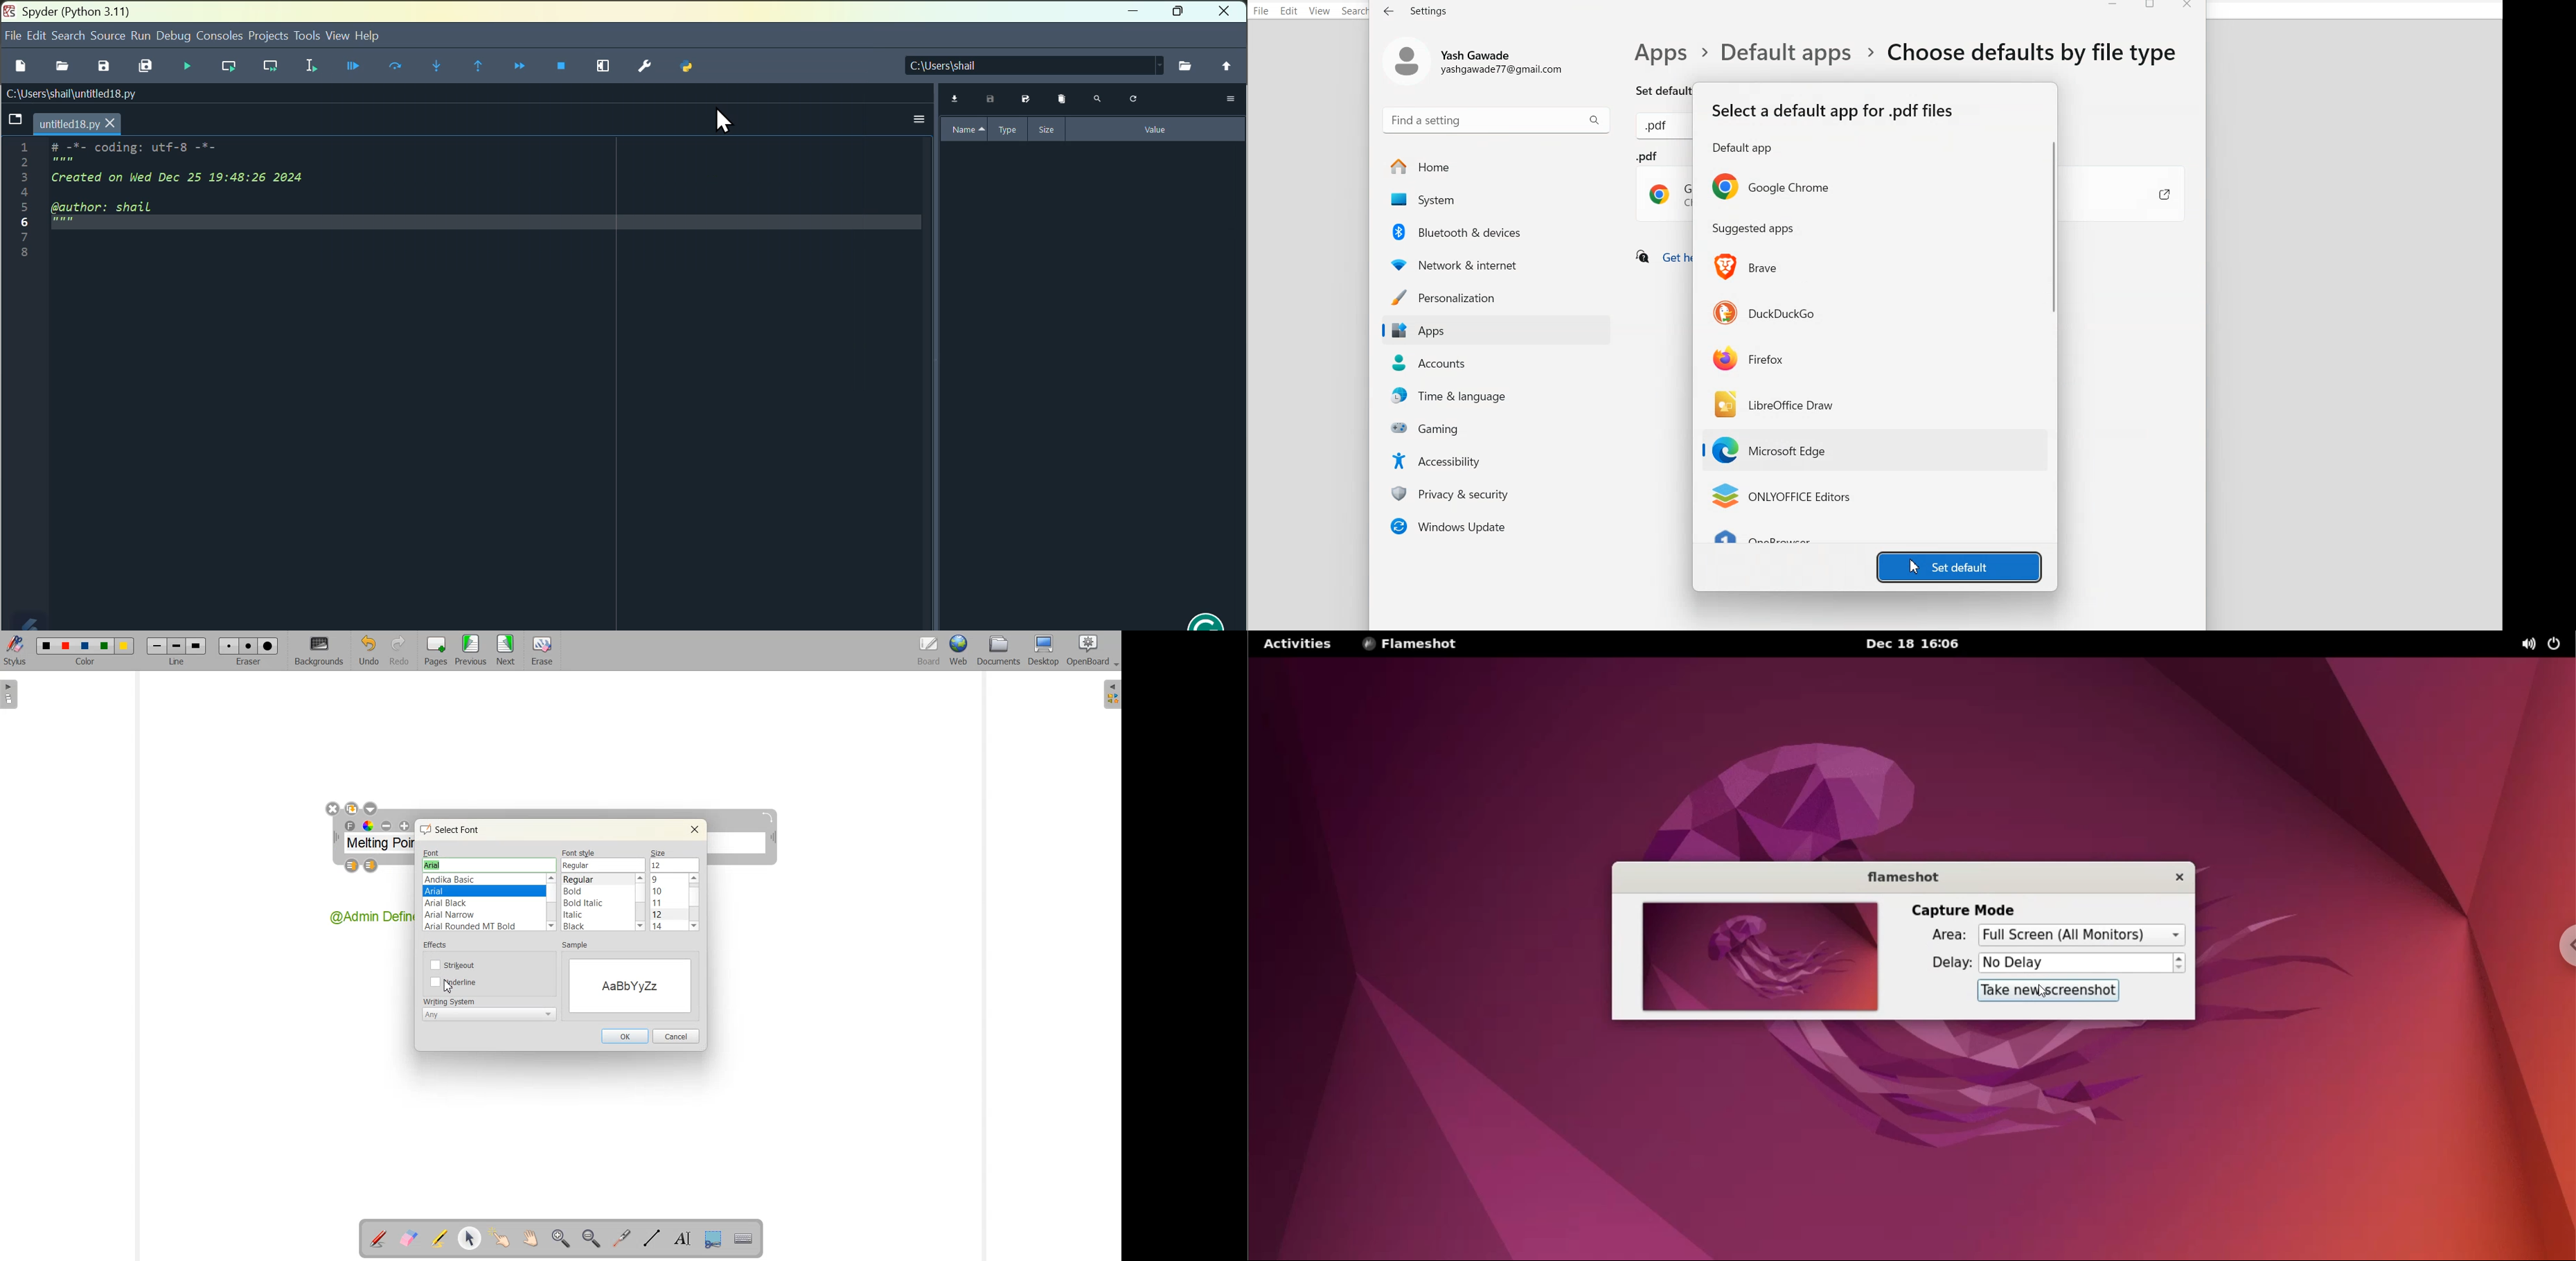  Describe the element at coordinates (955, 97) in the screenshot. I see `import data` at that location.